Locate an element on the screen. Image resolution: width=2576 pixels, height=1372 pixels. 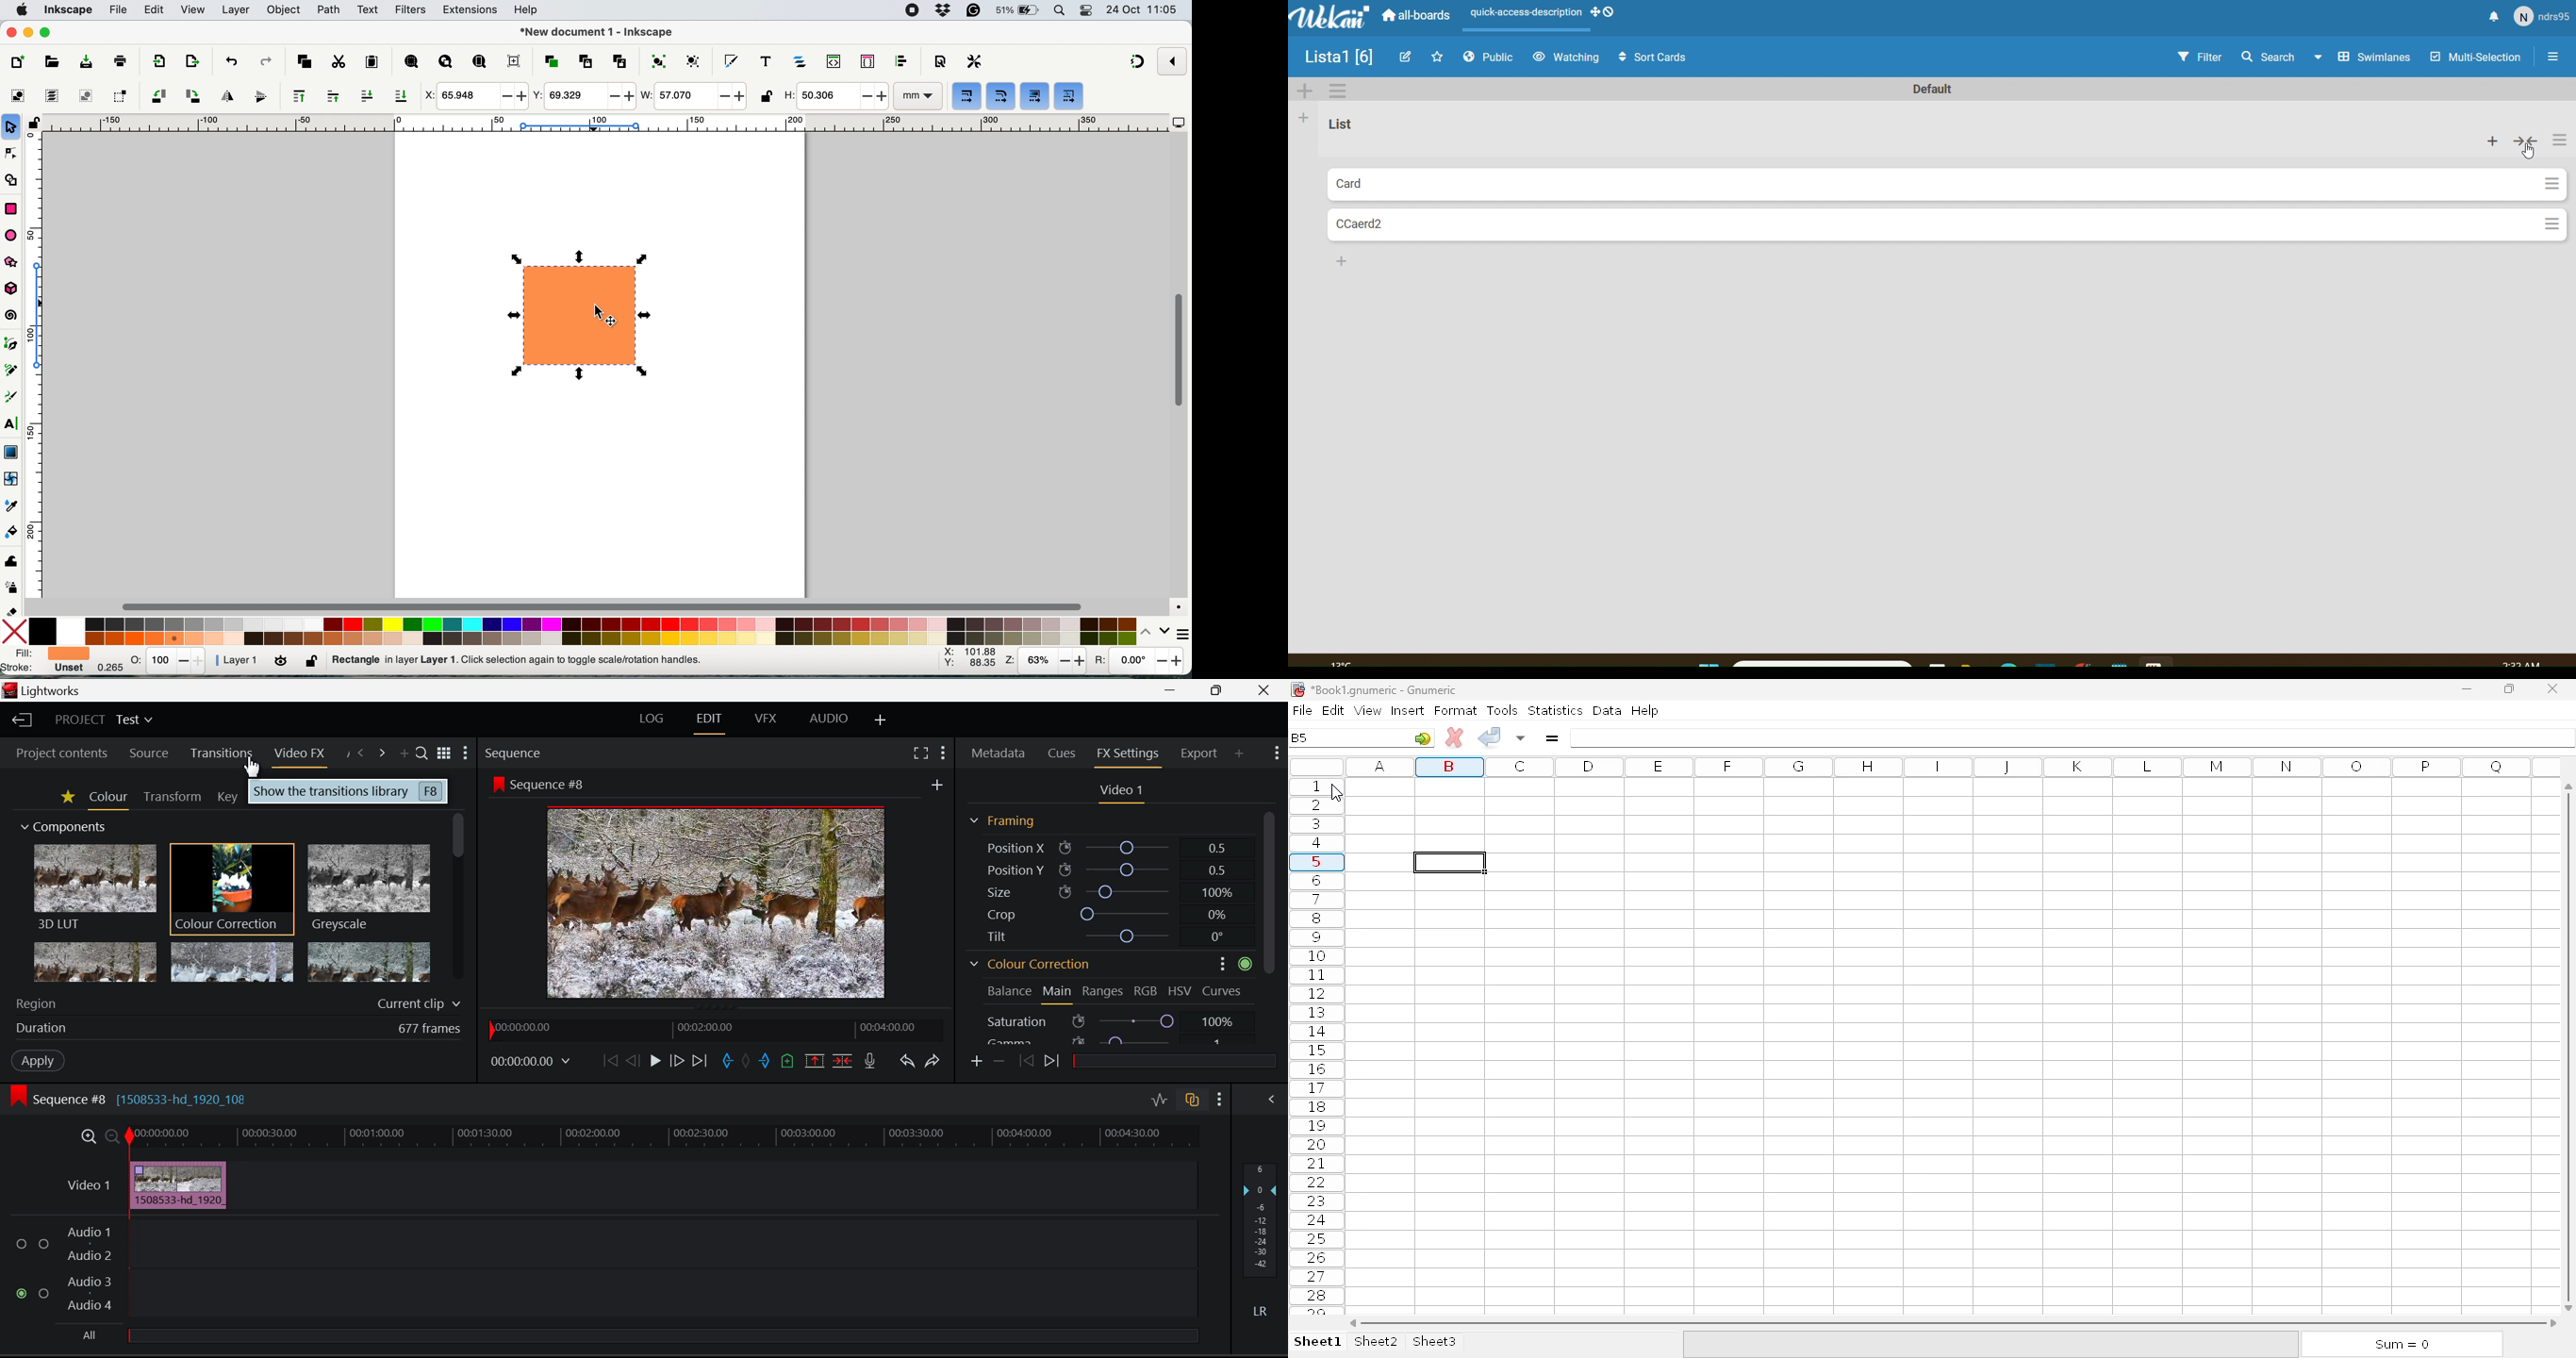
lock unlock current layer is located at coordinates (313, 664).